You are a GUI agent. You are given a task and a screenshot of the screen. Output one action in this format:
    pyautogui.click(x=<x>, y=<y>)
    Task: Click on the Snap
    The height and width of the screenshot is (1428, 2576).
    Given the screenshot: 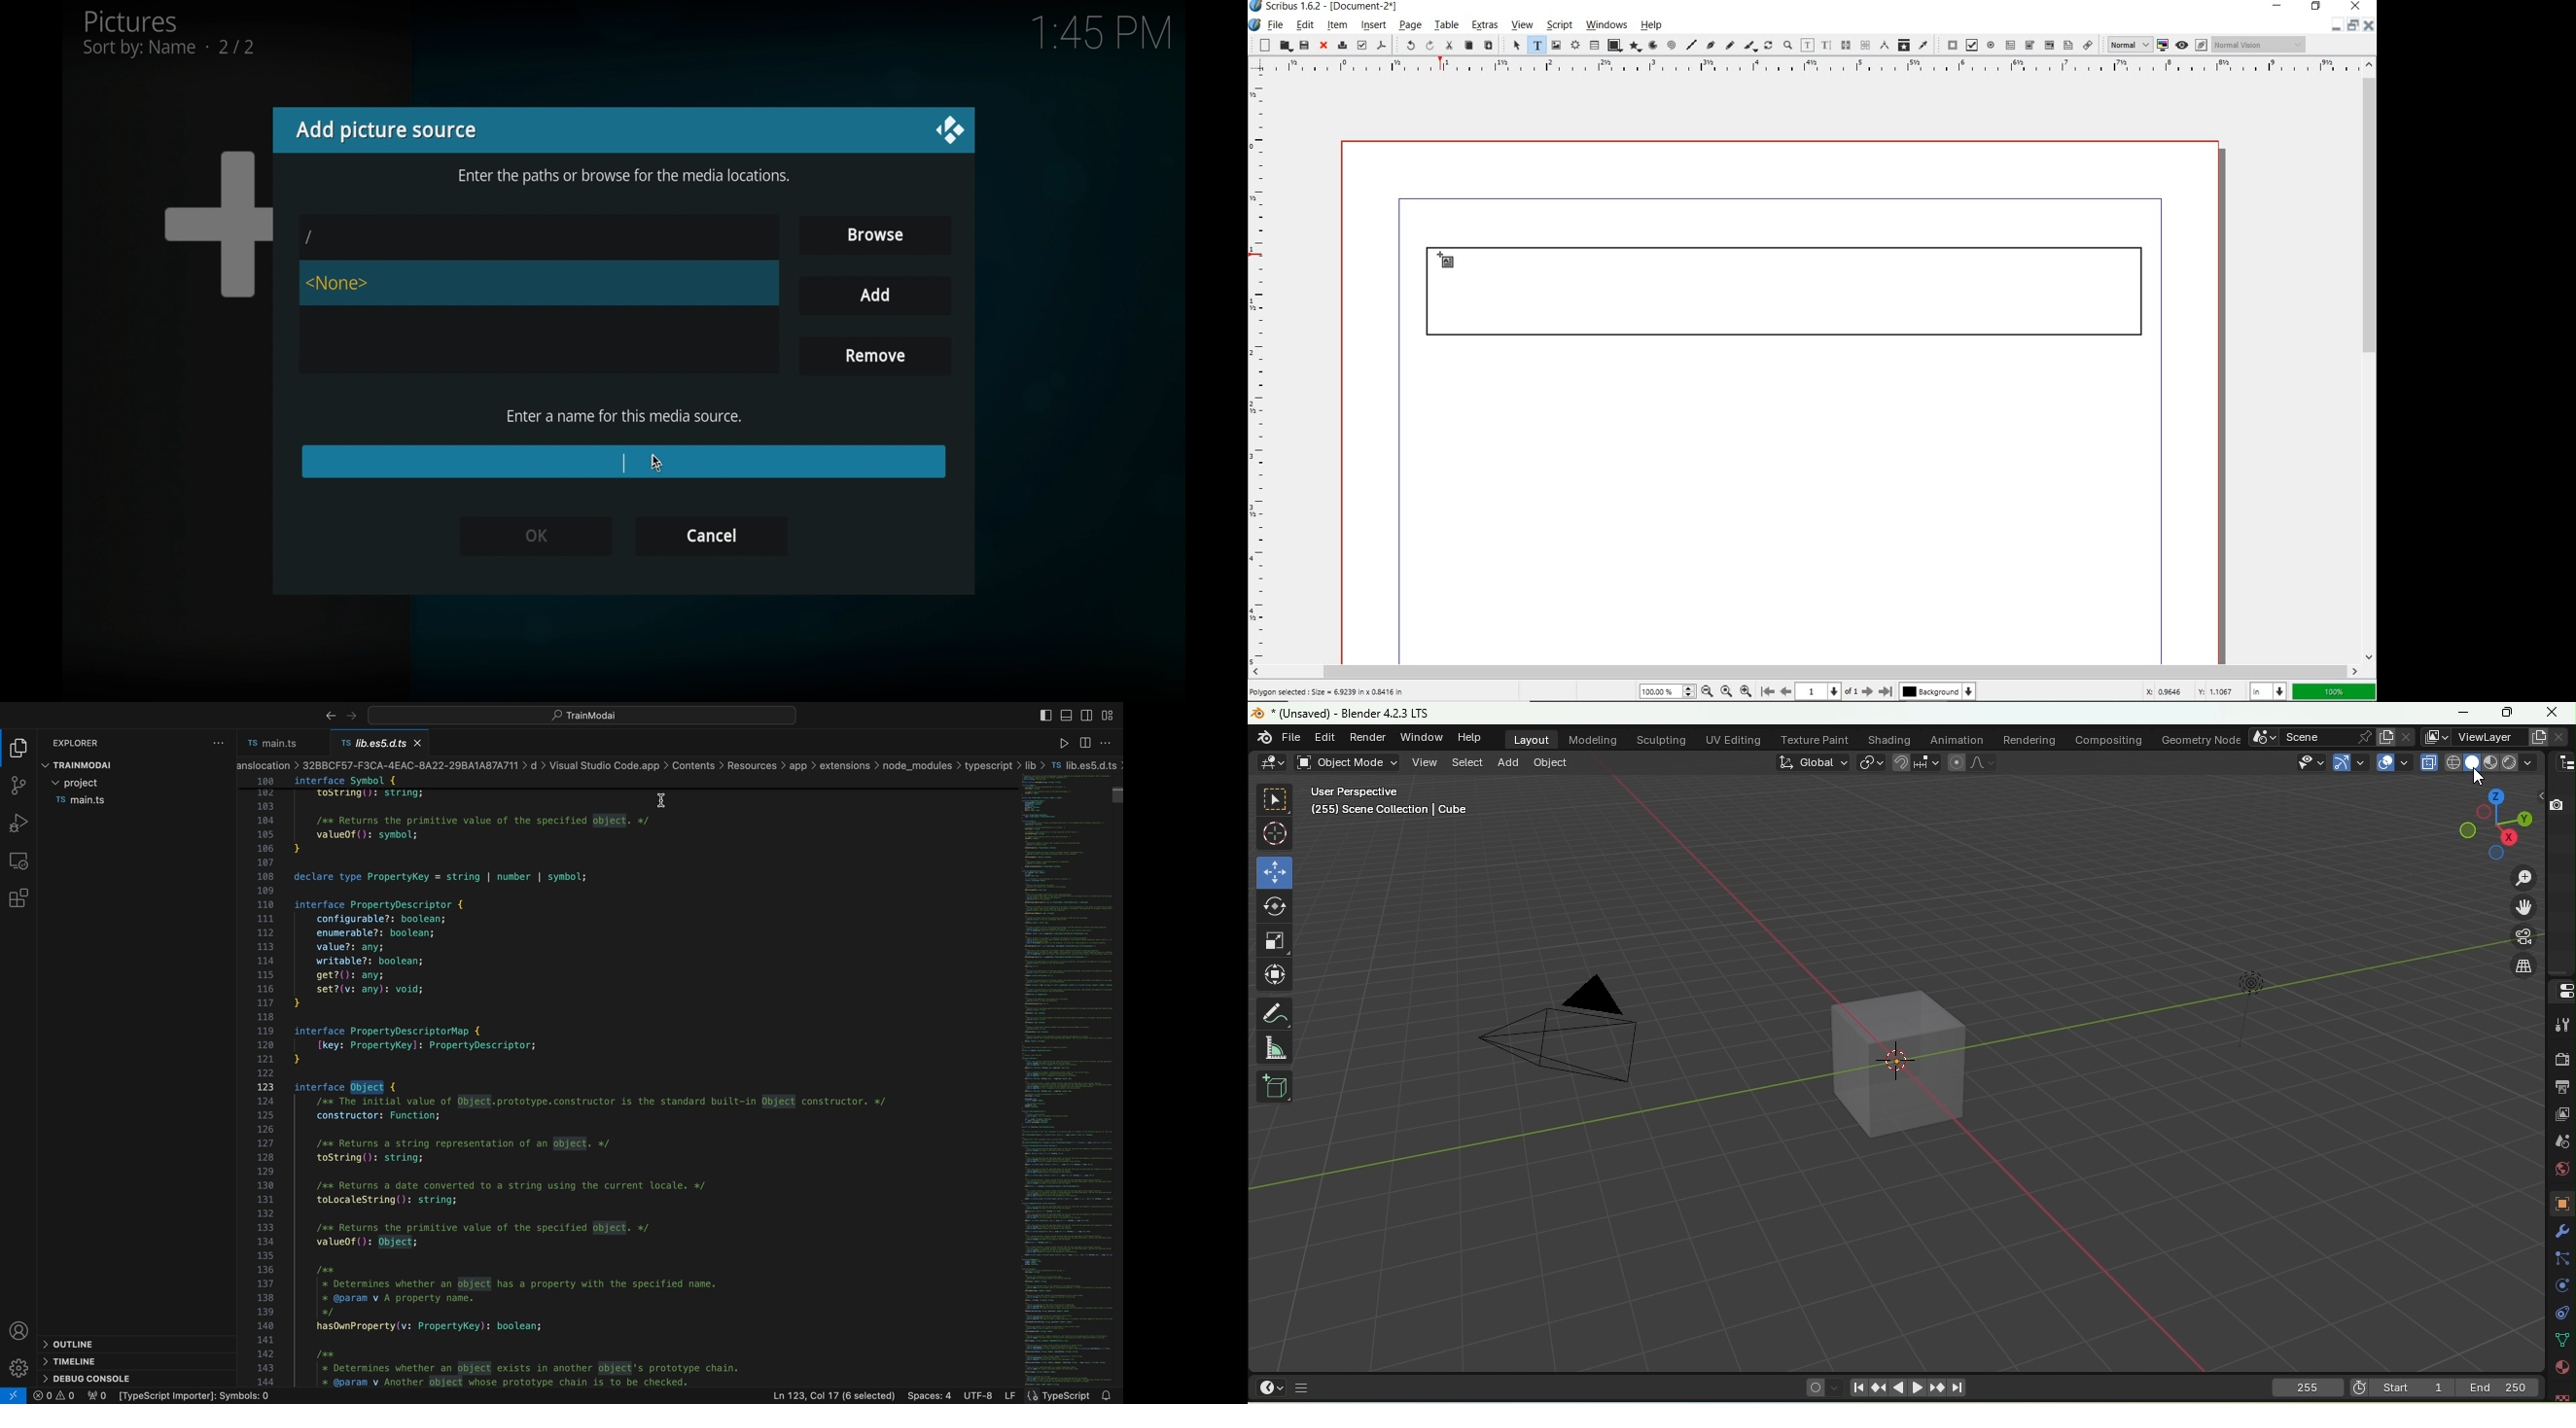 What is the action you would take?
    pyautogui.click(x=1901, y=763)
    